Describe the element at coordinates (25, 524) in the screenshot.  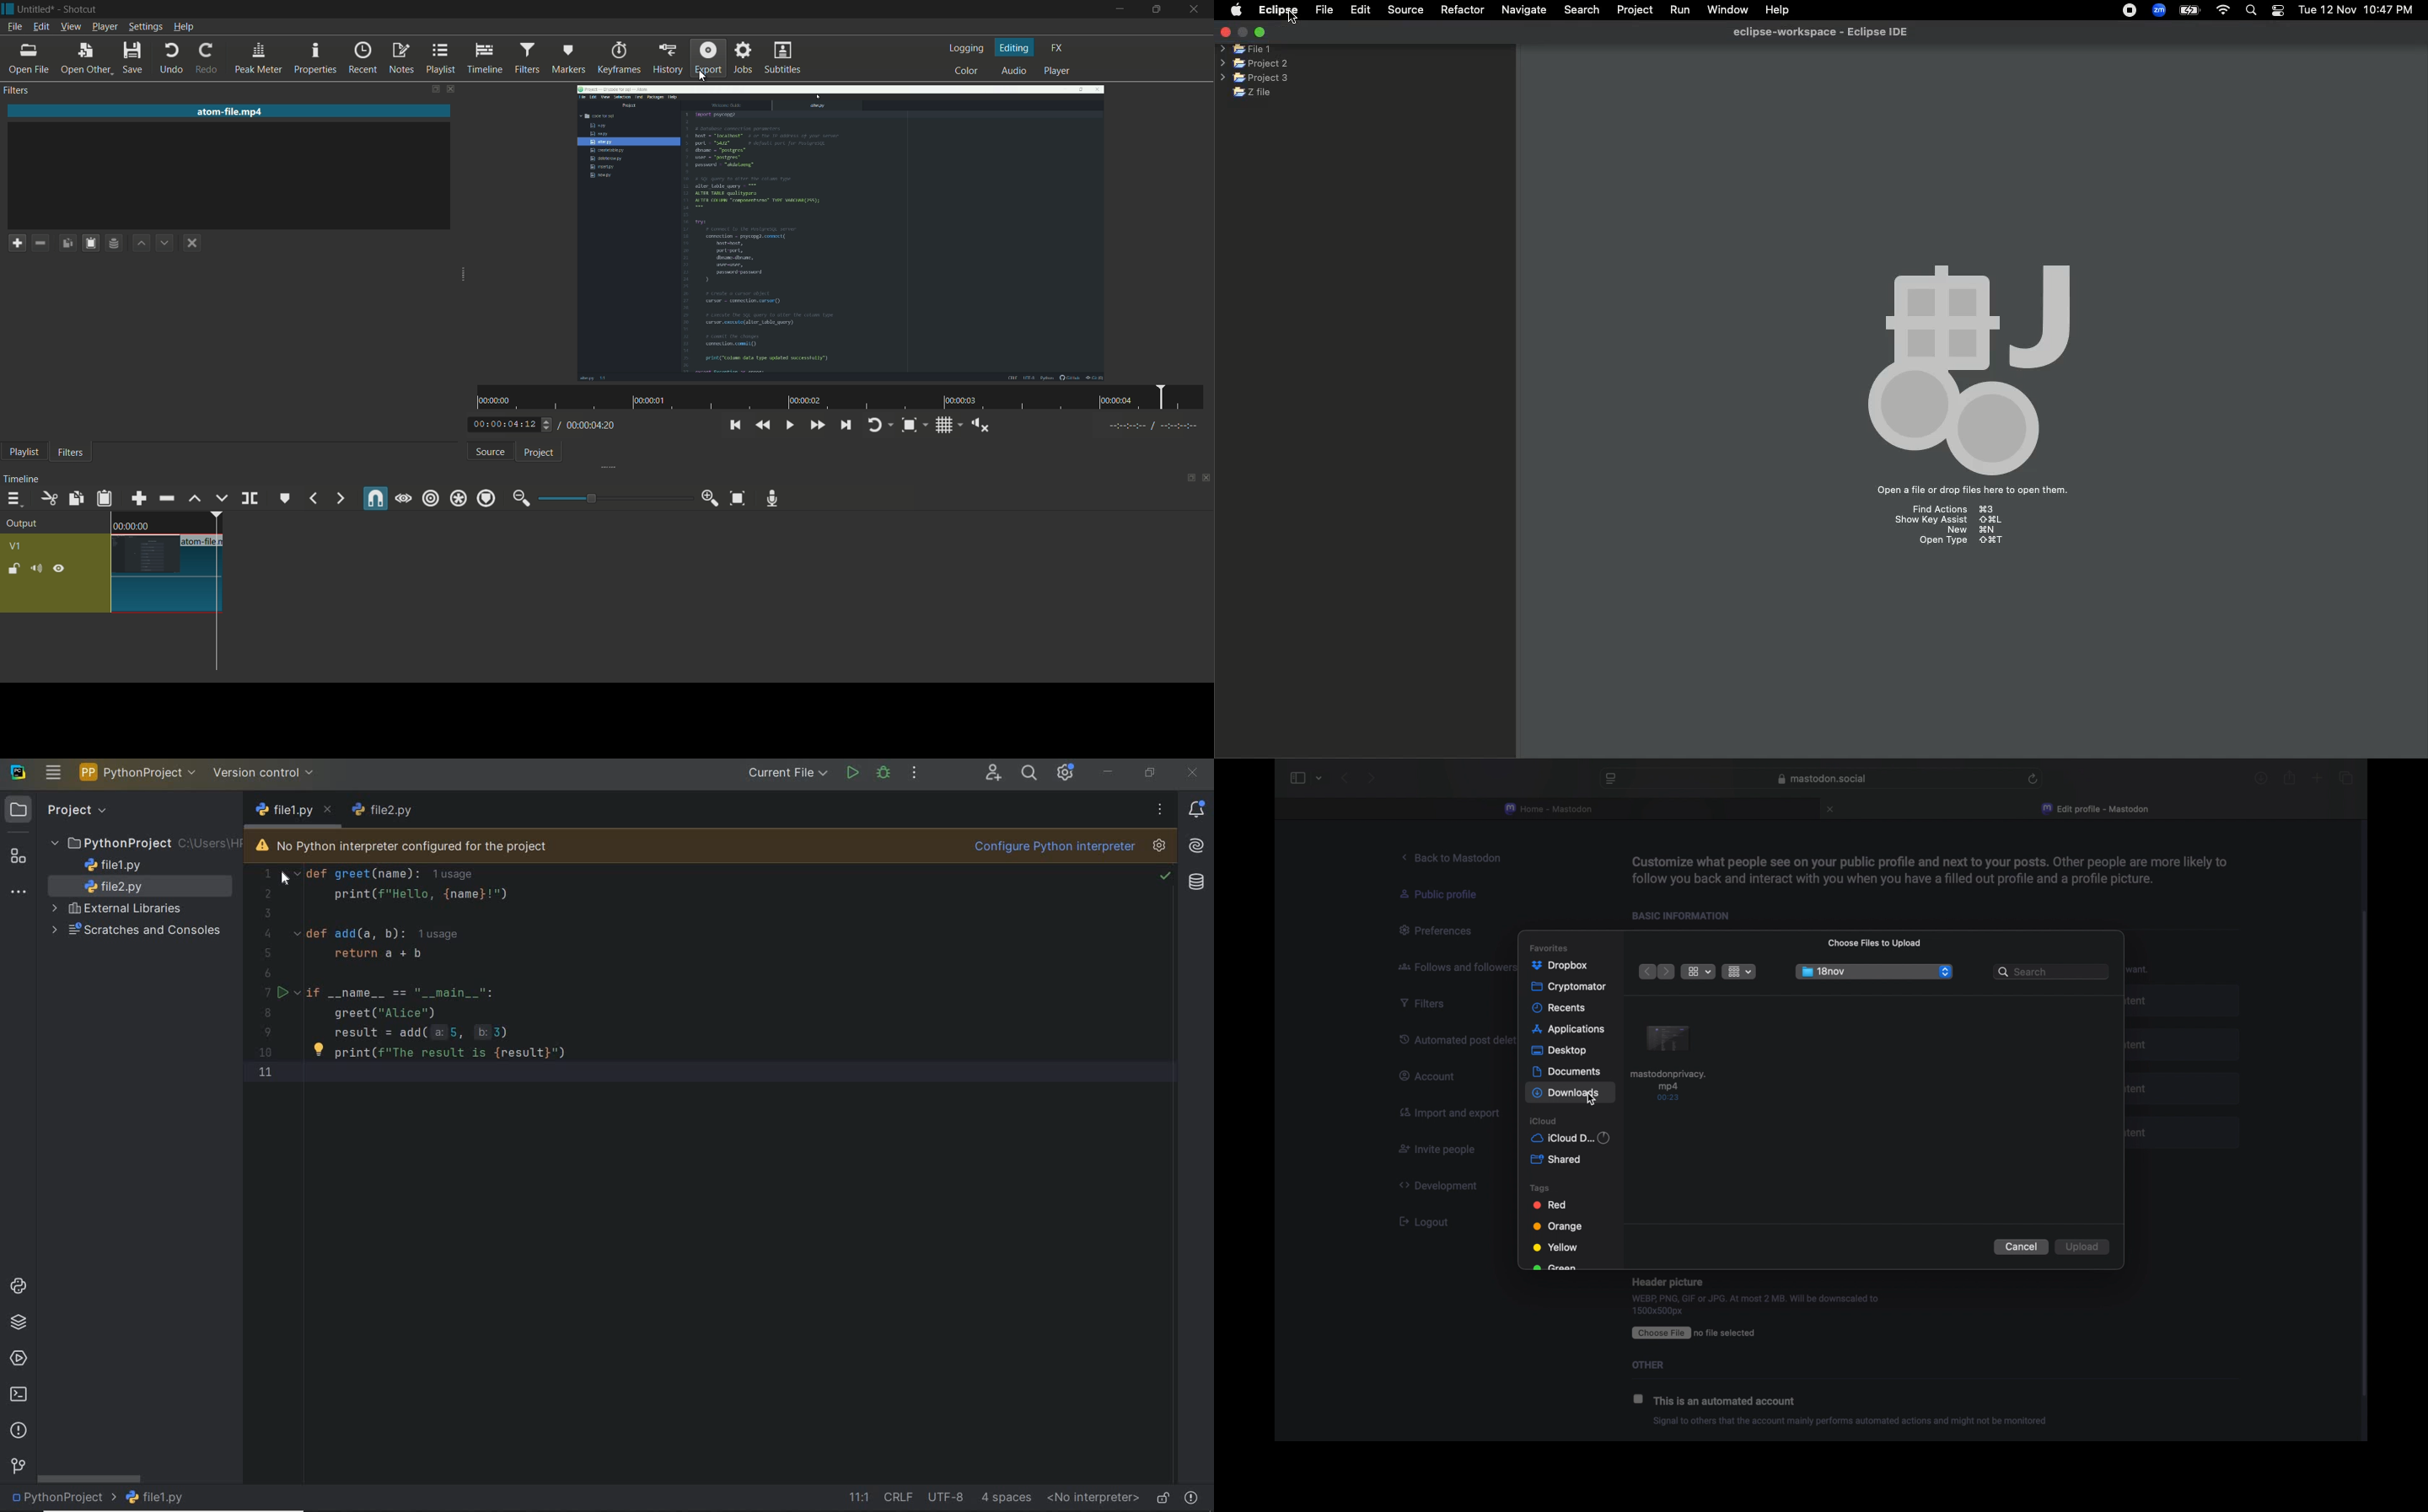
I see `output` at that location.